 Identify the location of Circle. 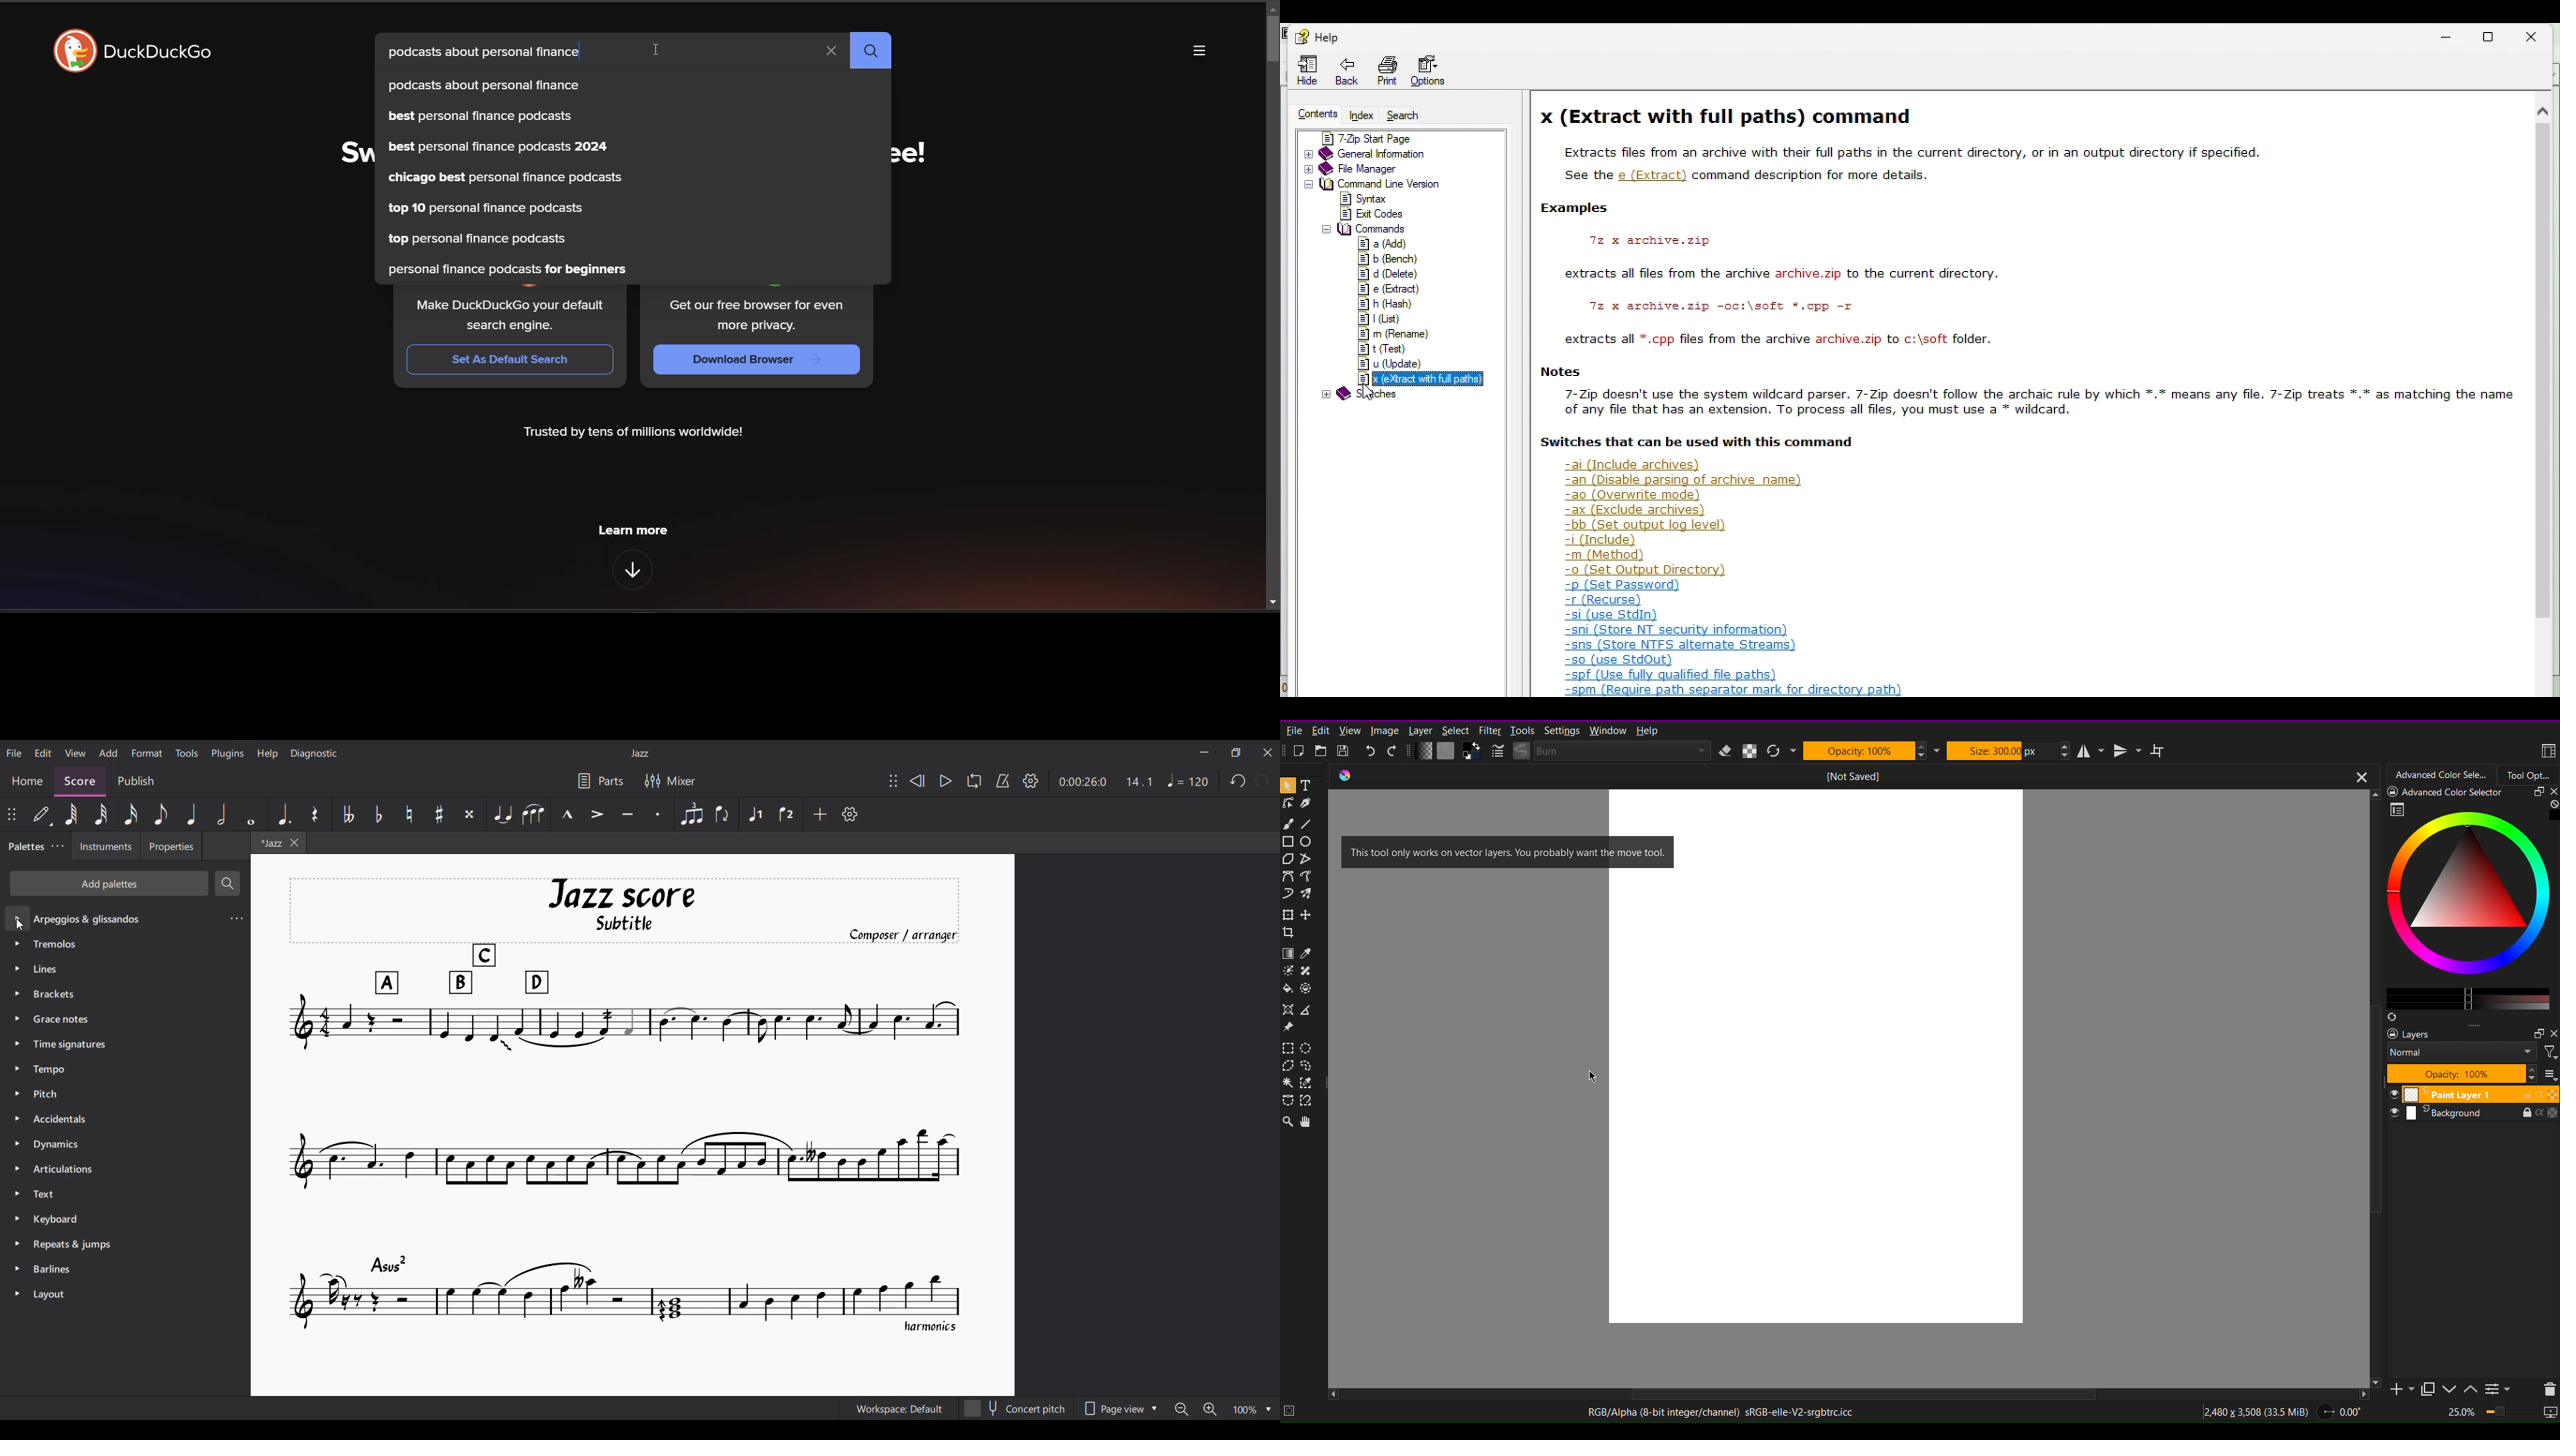
(1310, 842).